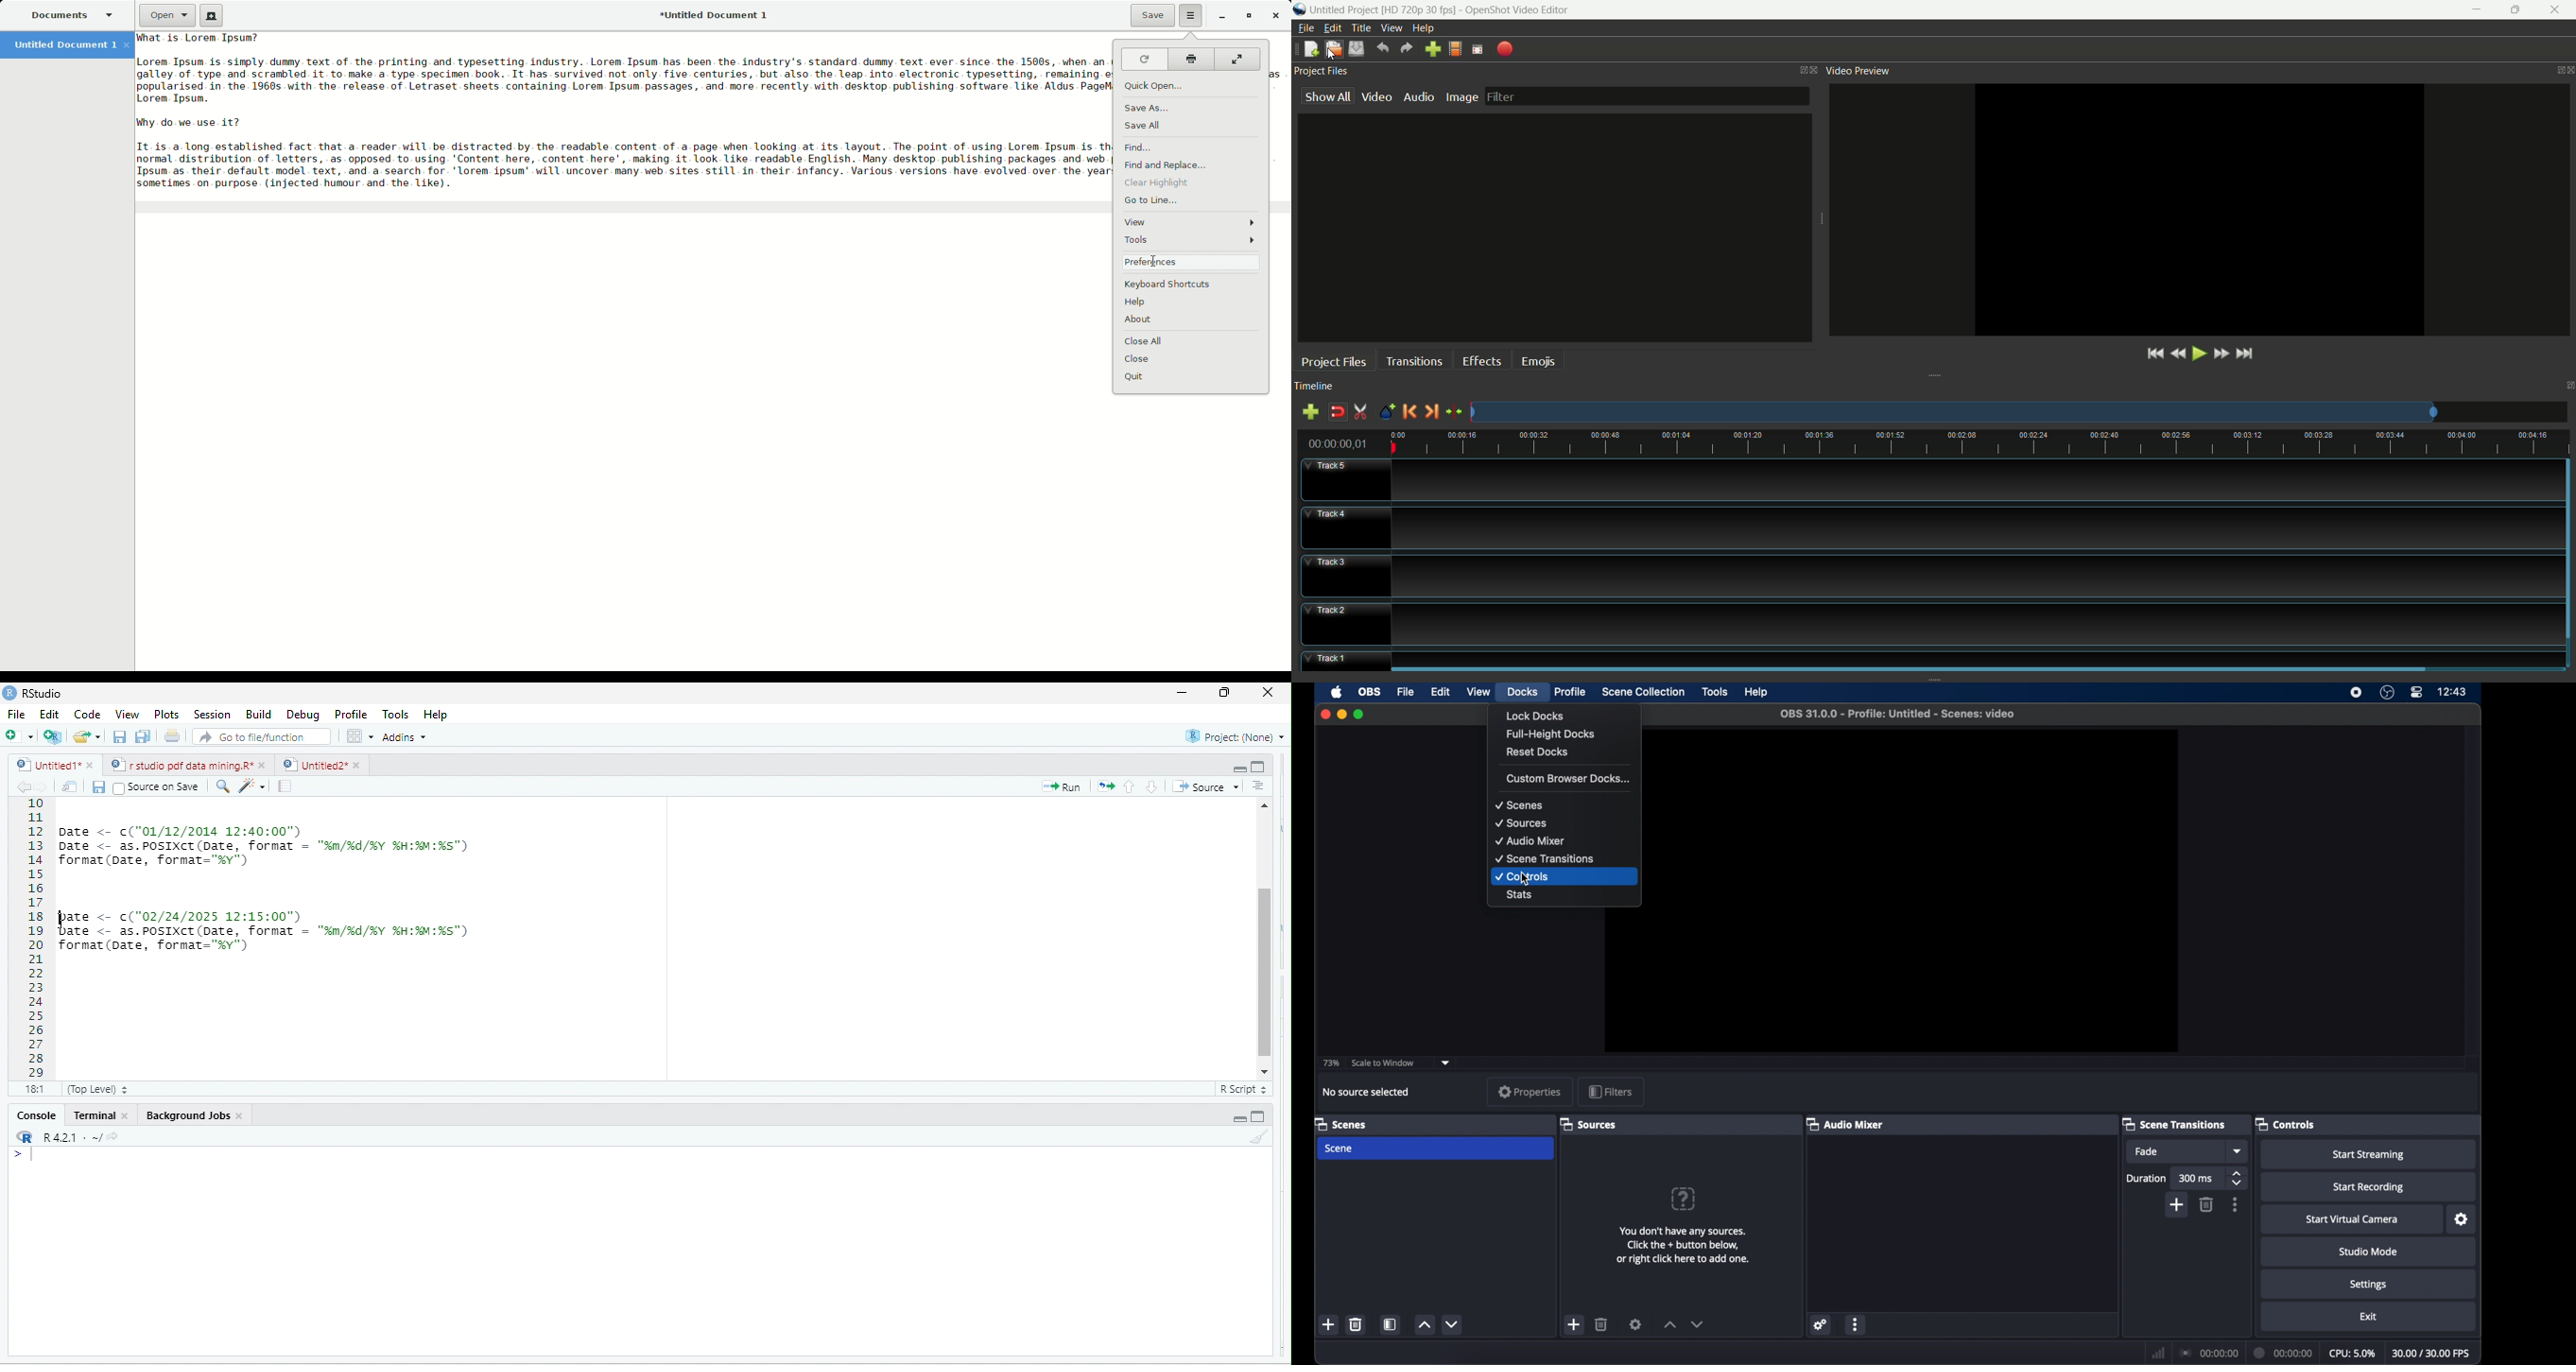 This screenshot has width=2576, height=1372. I want to click on more options, so click(2236, 1204).